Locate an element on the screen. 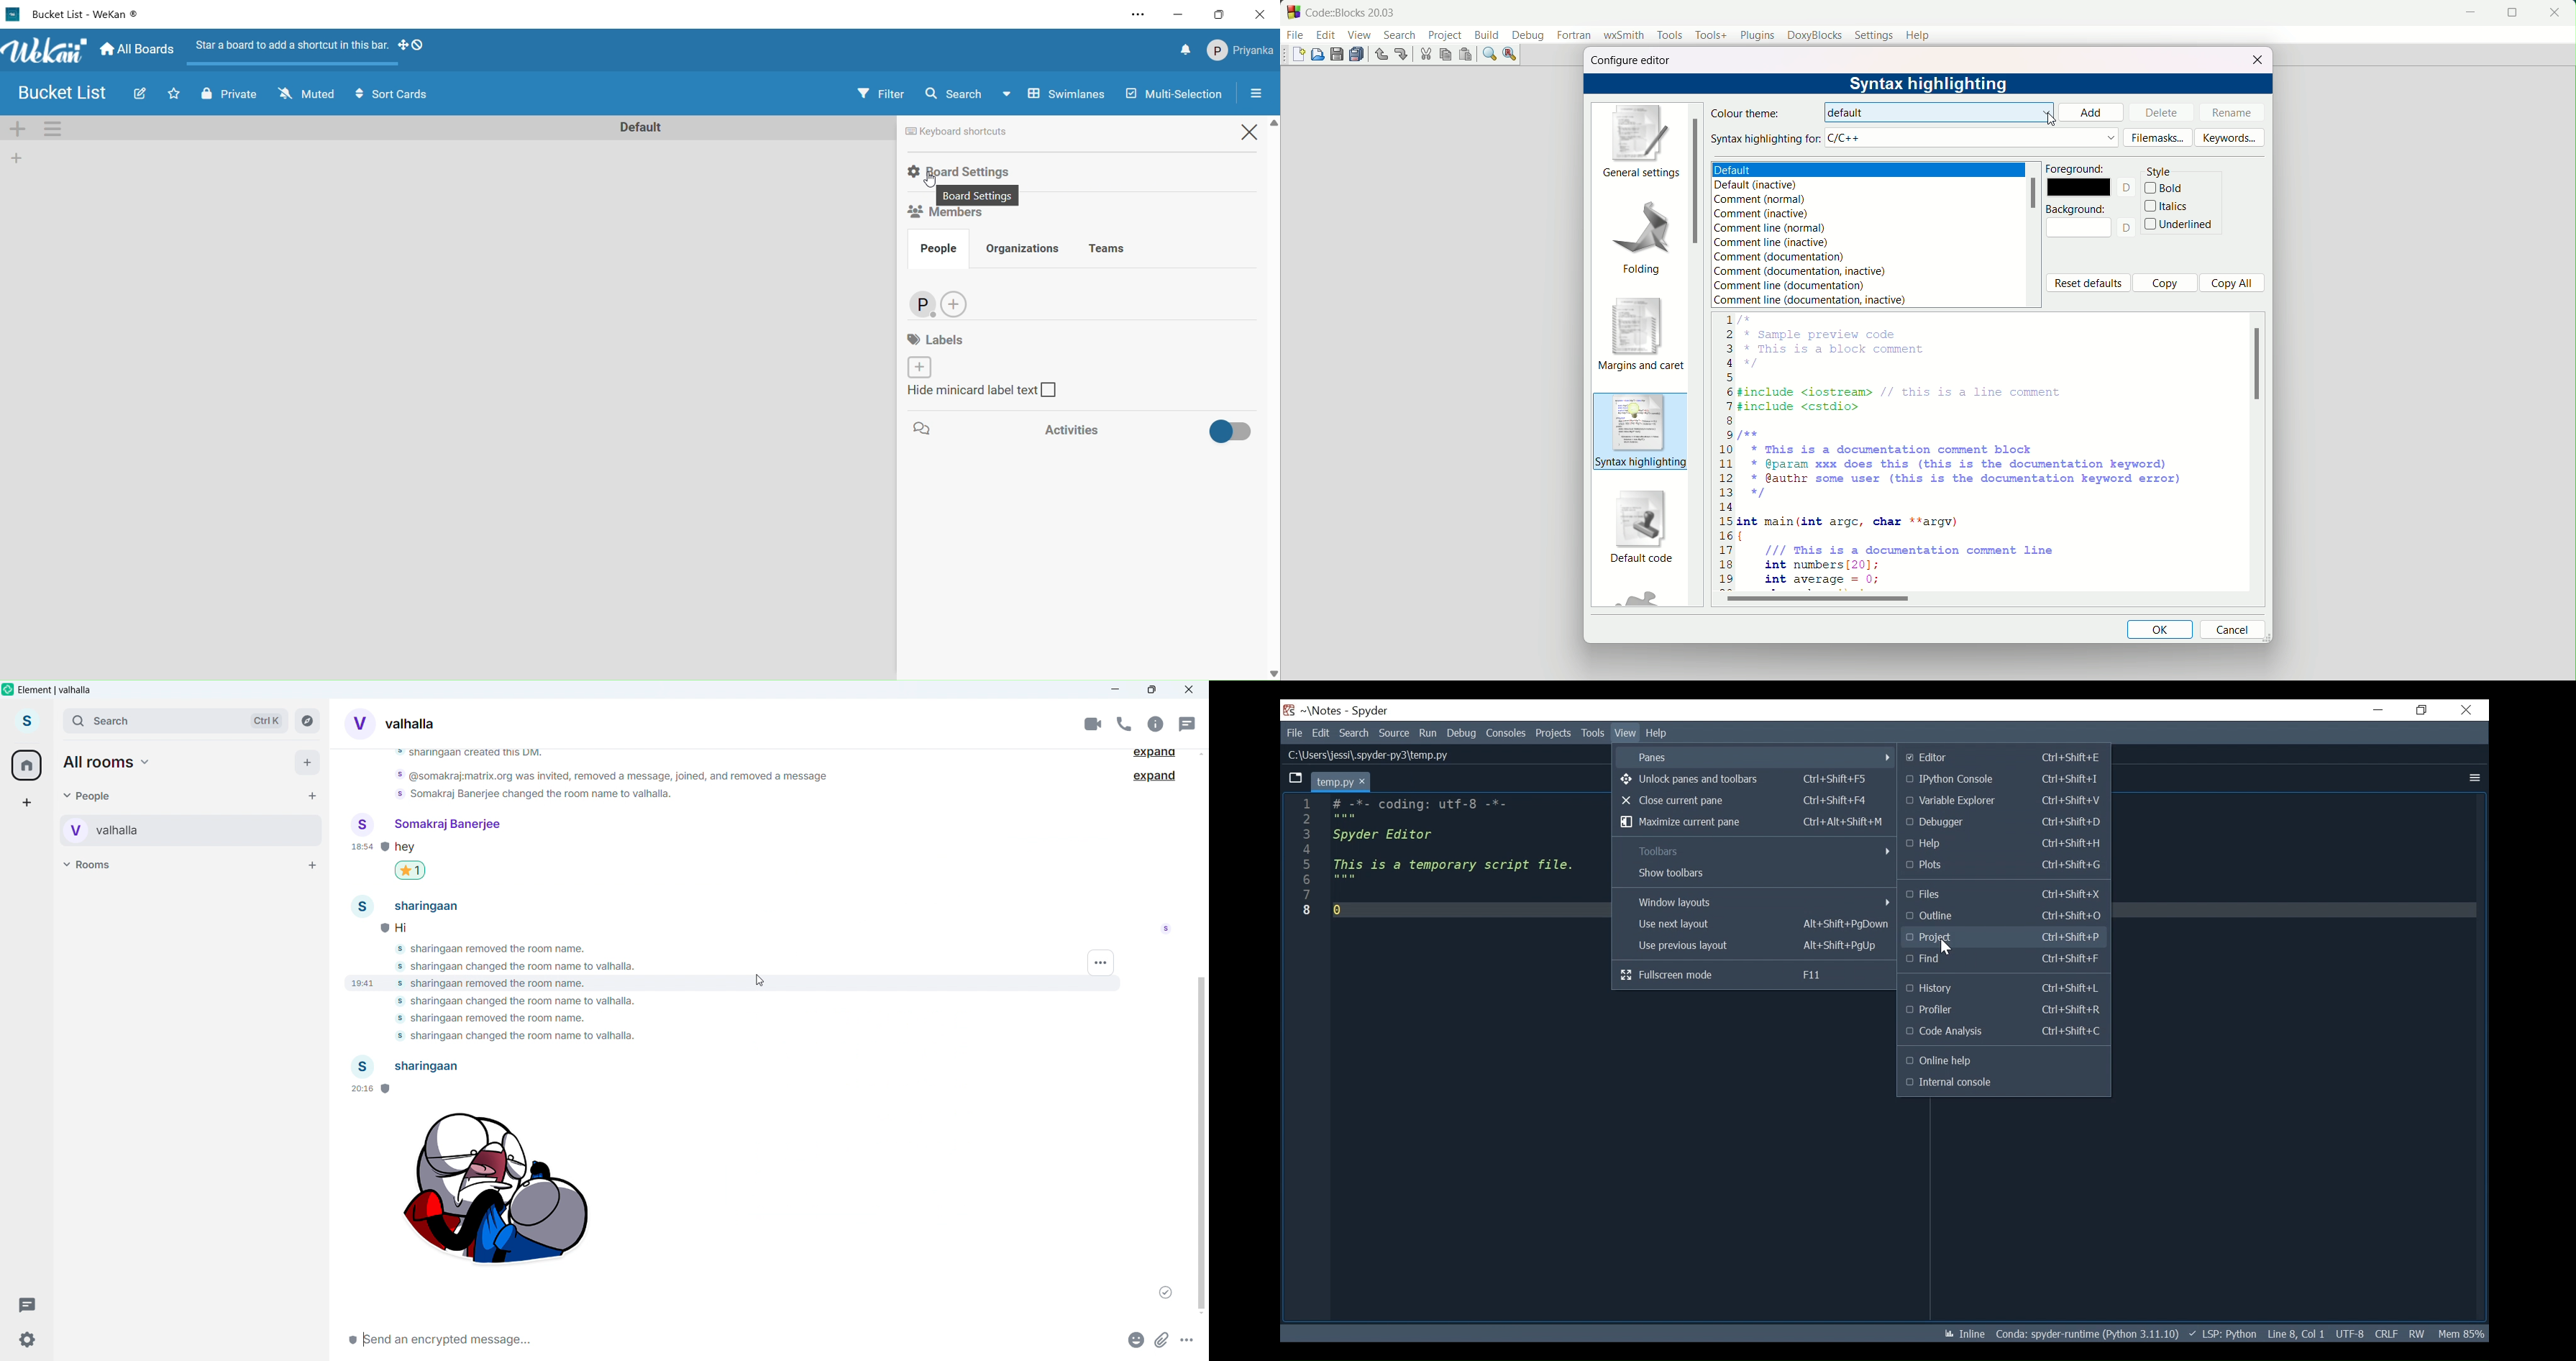  Spyder is located at coordinates (1370, 711).